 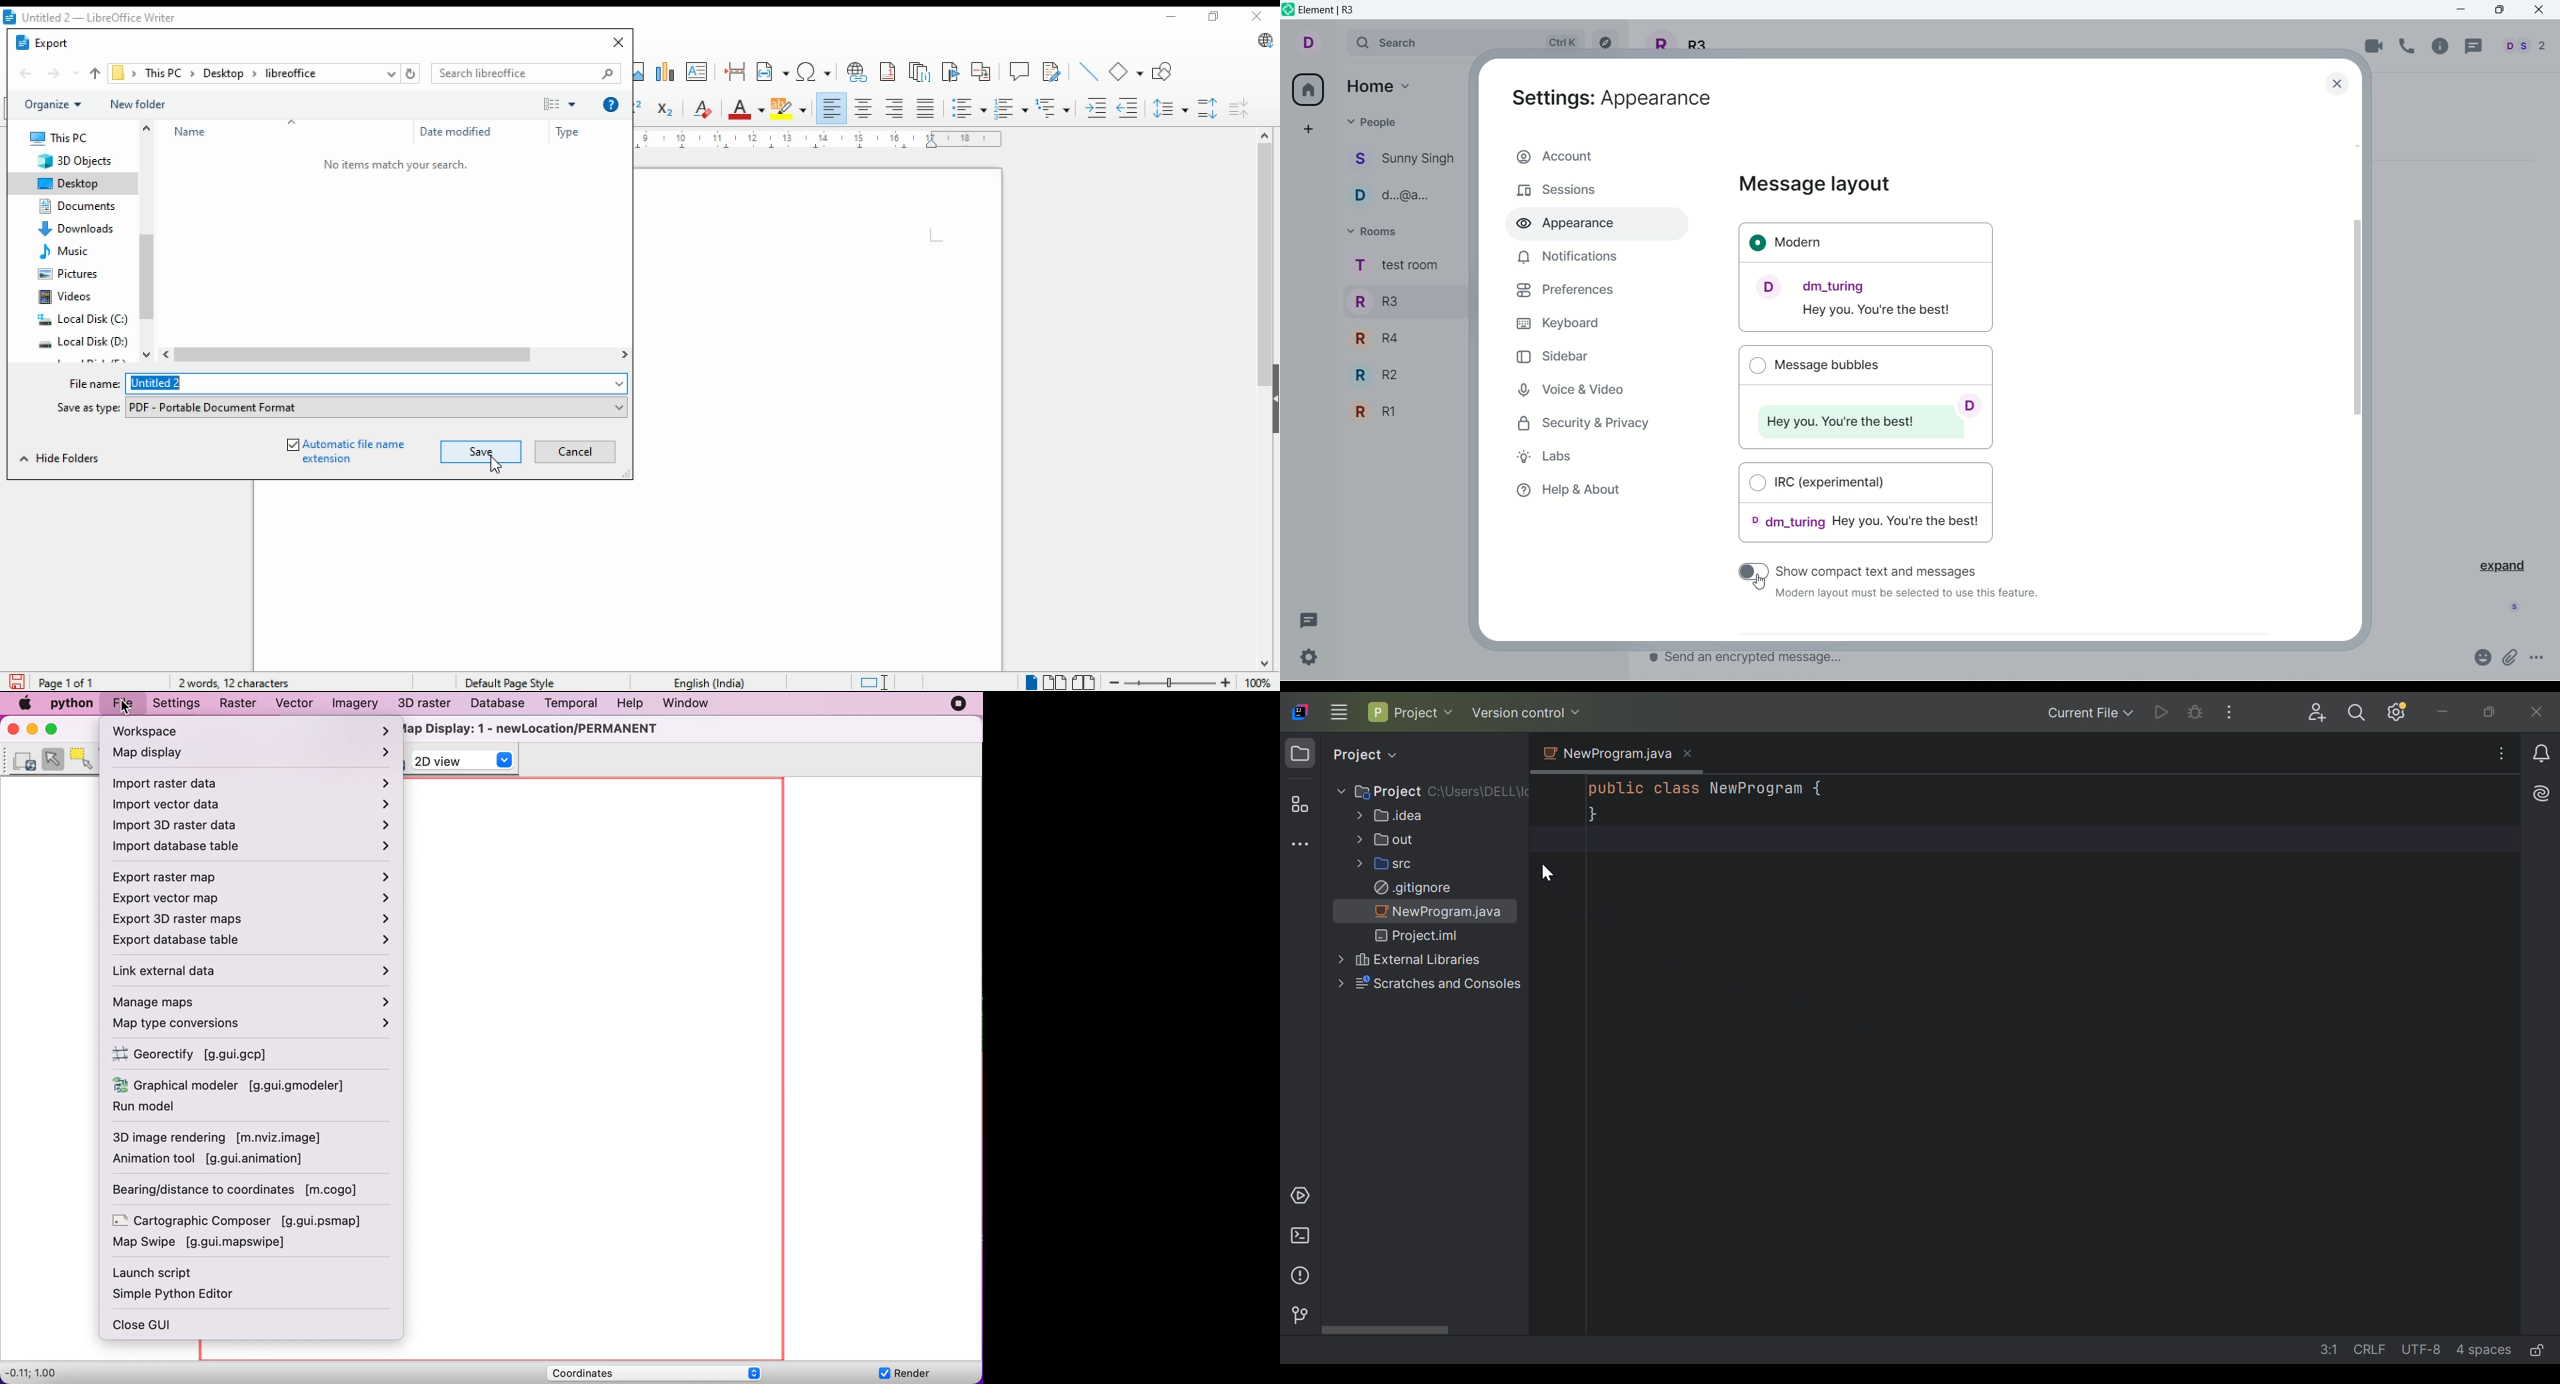 I want to click on save, so click(x=483, y=451).